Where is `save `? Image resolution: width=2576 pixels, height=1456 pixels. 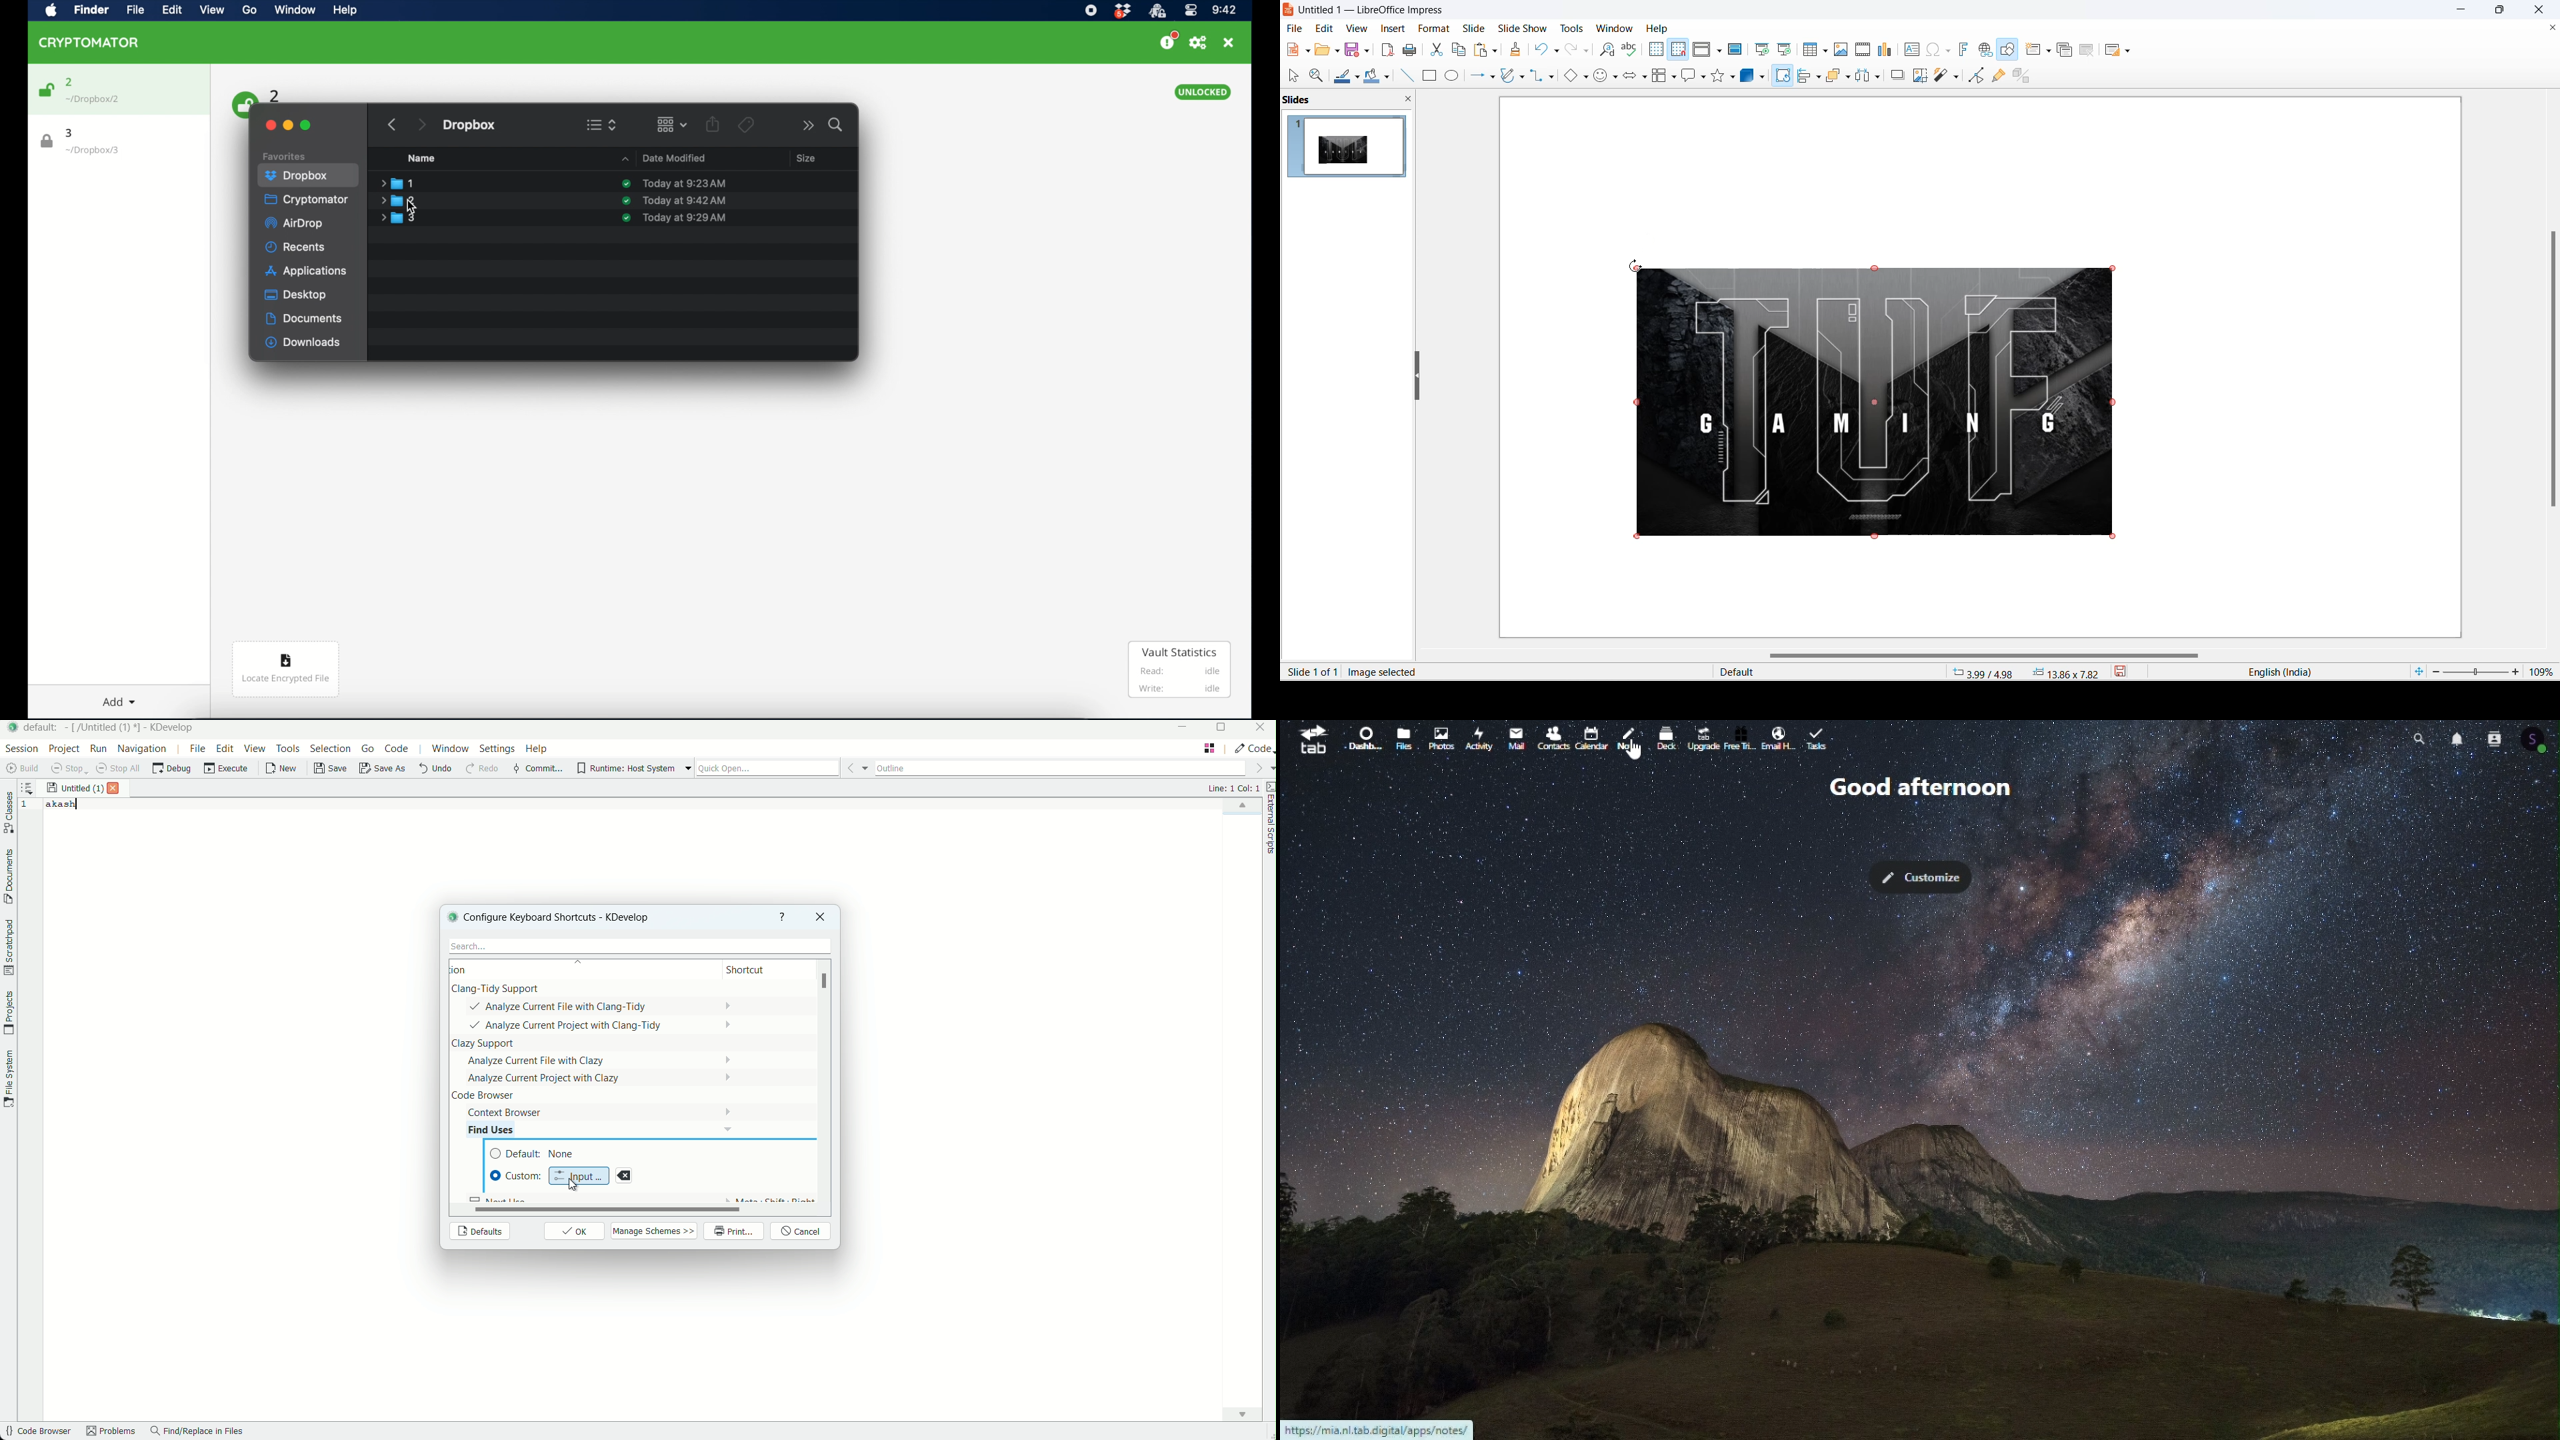
save  is located at coordinates (1353, 51).